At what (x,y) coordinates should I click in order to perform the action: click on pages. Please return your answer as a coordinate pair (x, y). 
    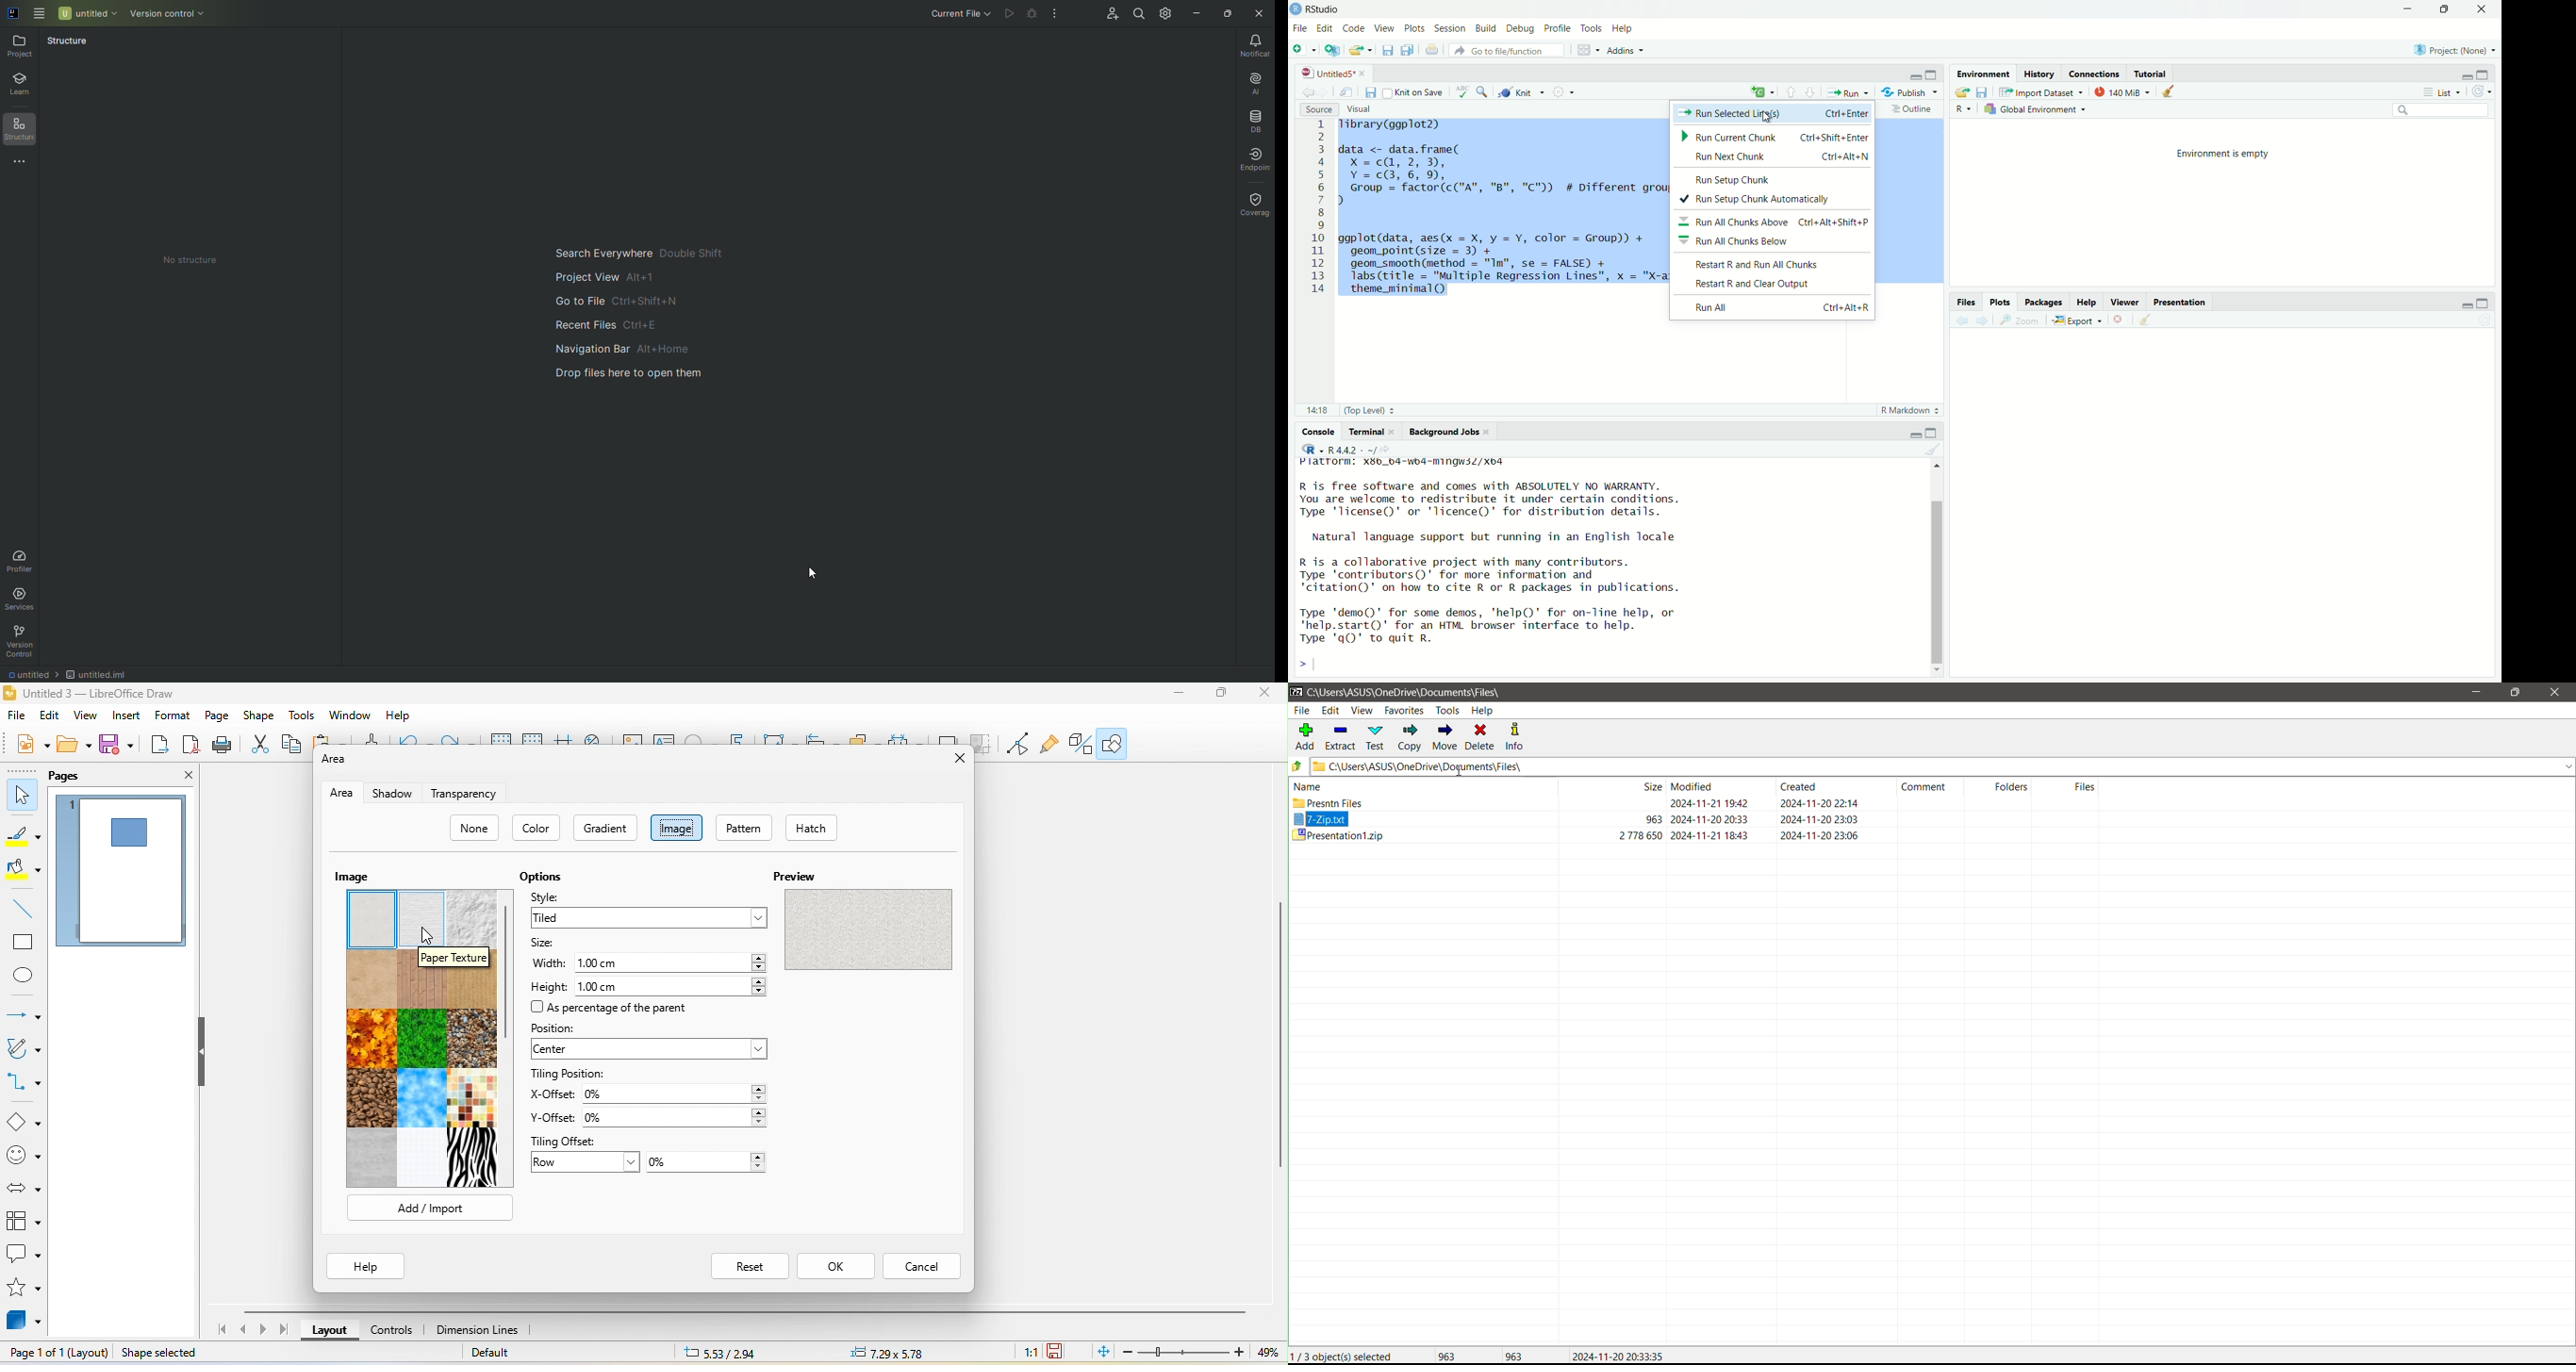
    Looking at the image, I should click on (74, 777).